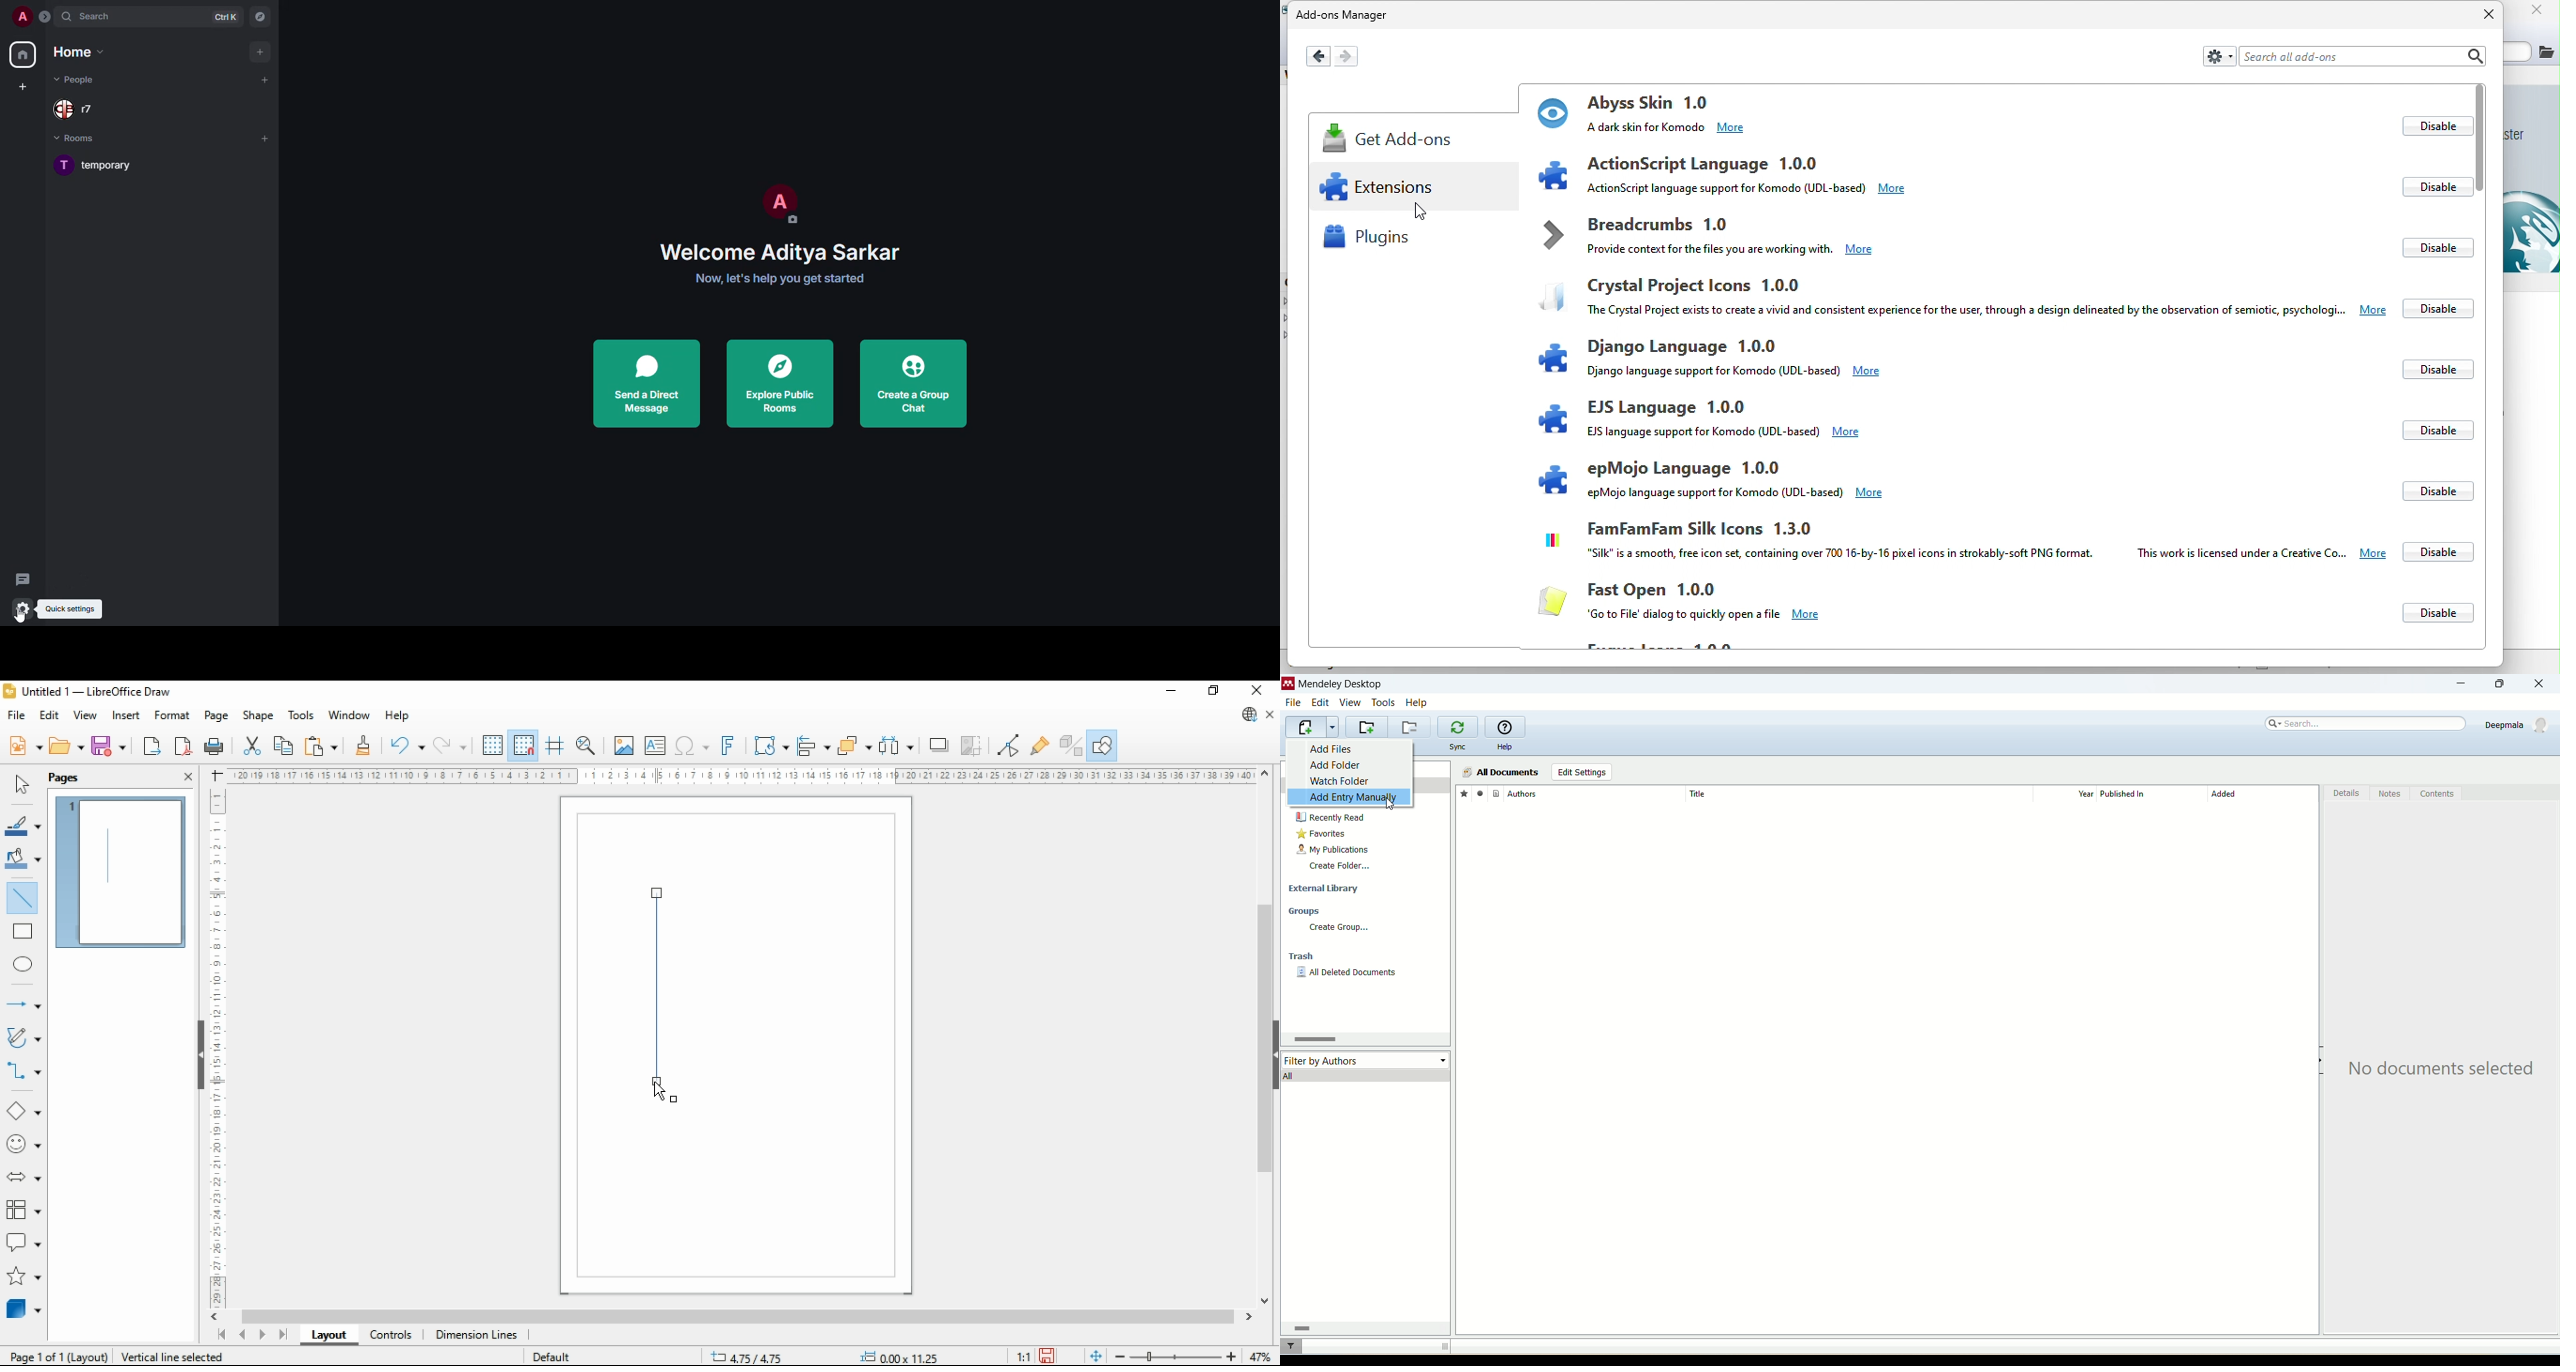 The image size is (2576, 1372). I want to click on arrange, so click(854, 745).